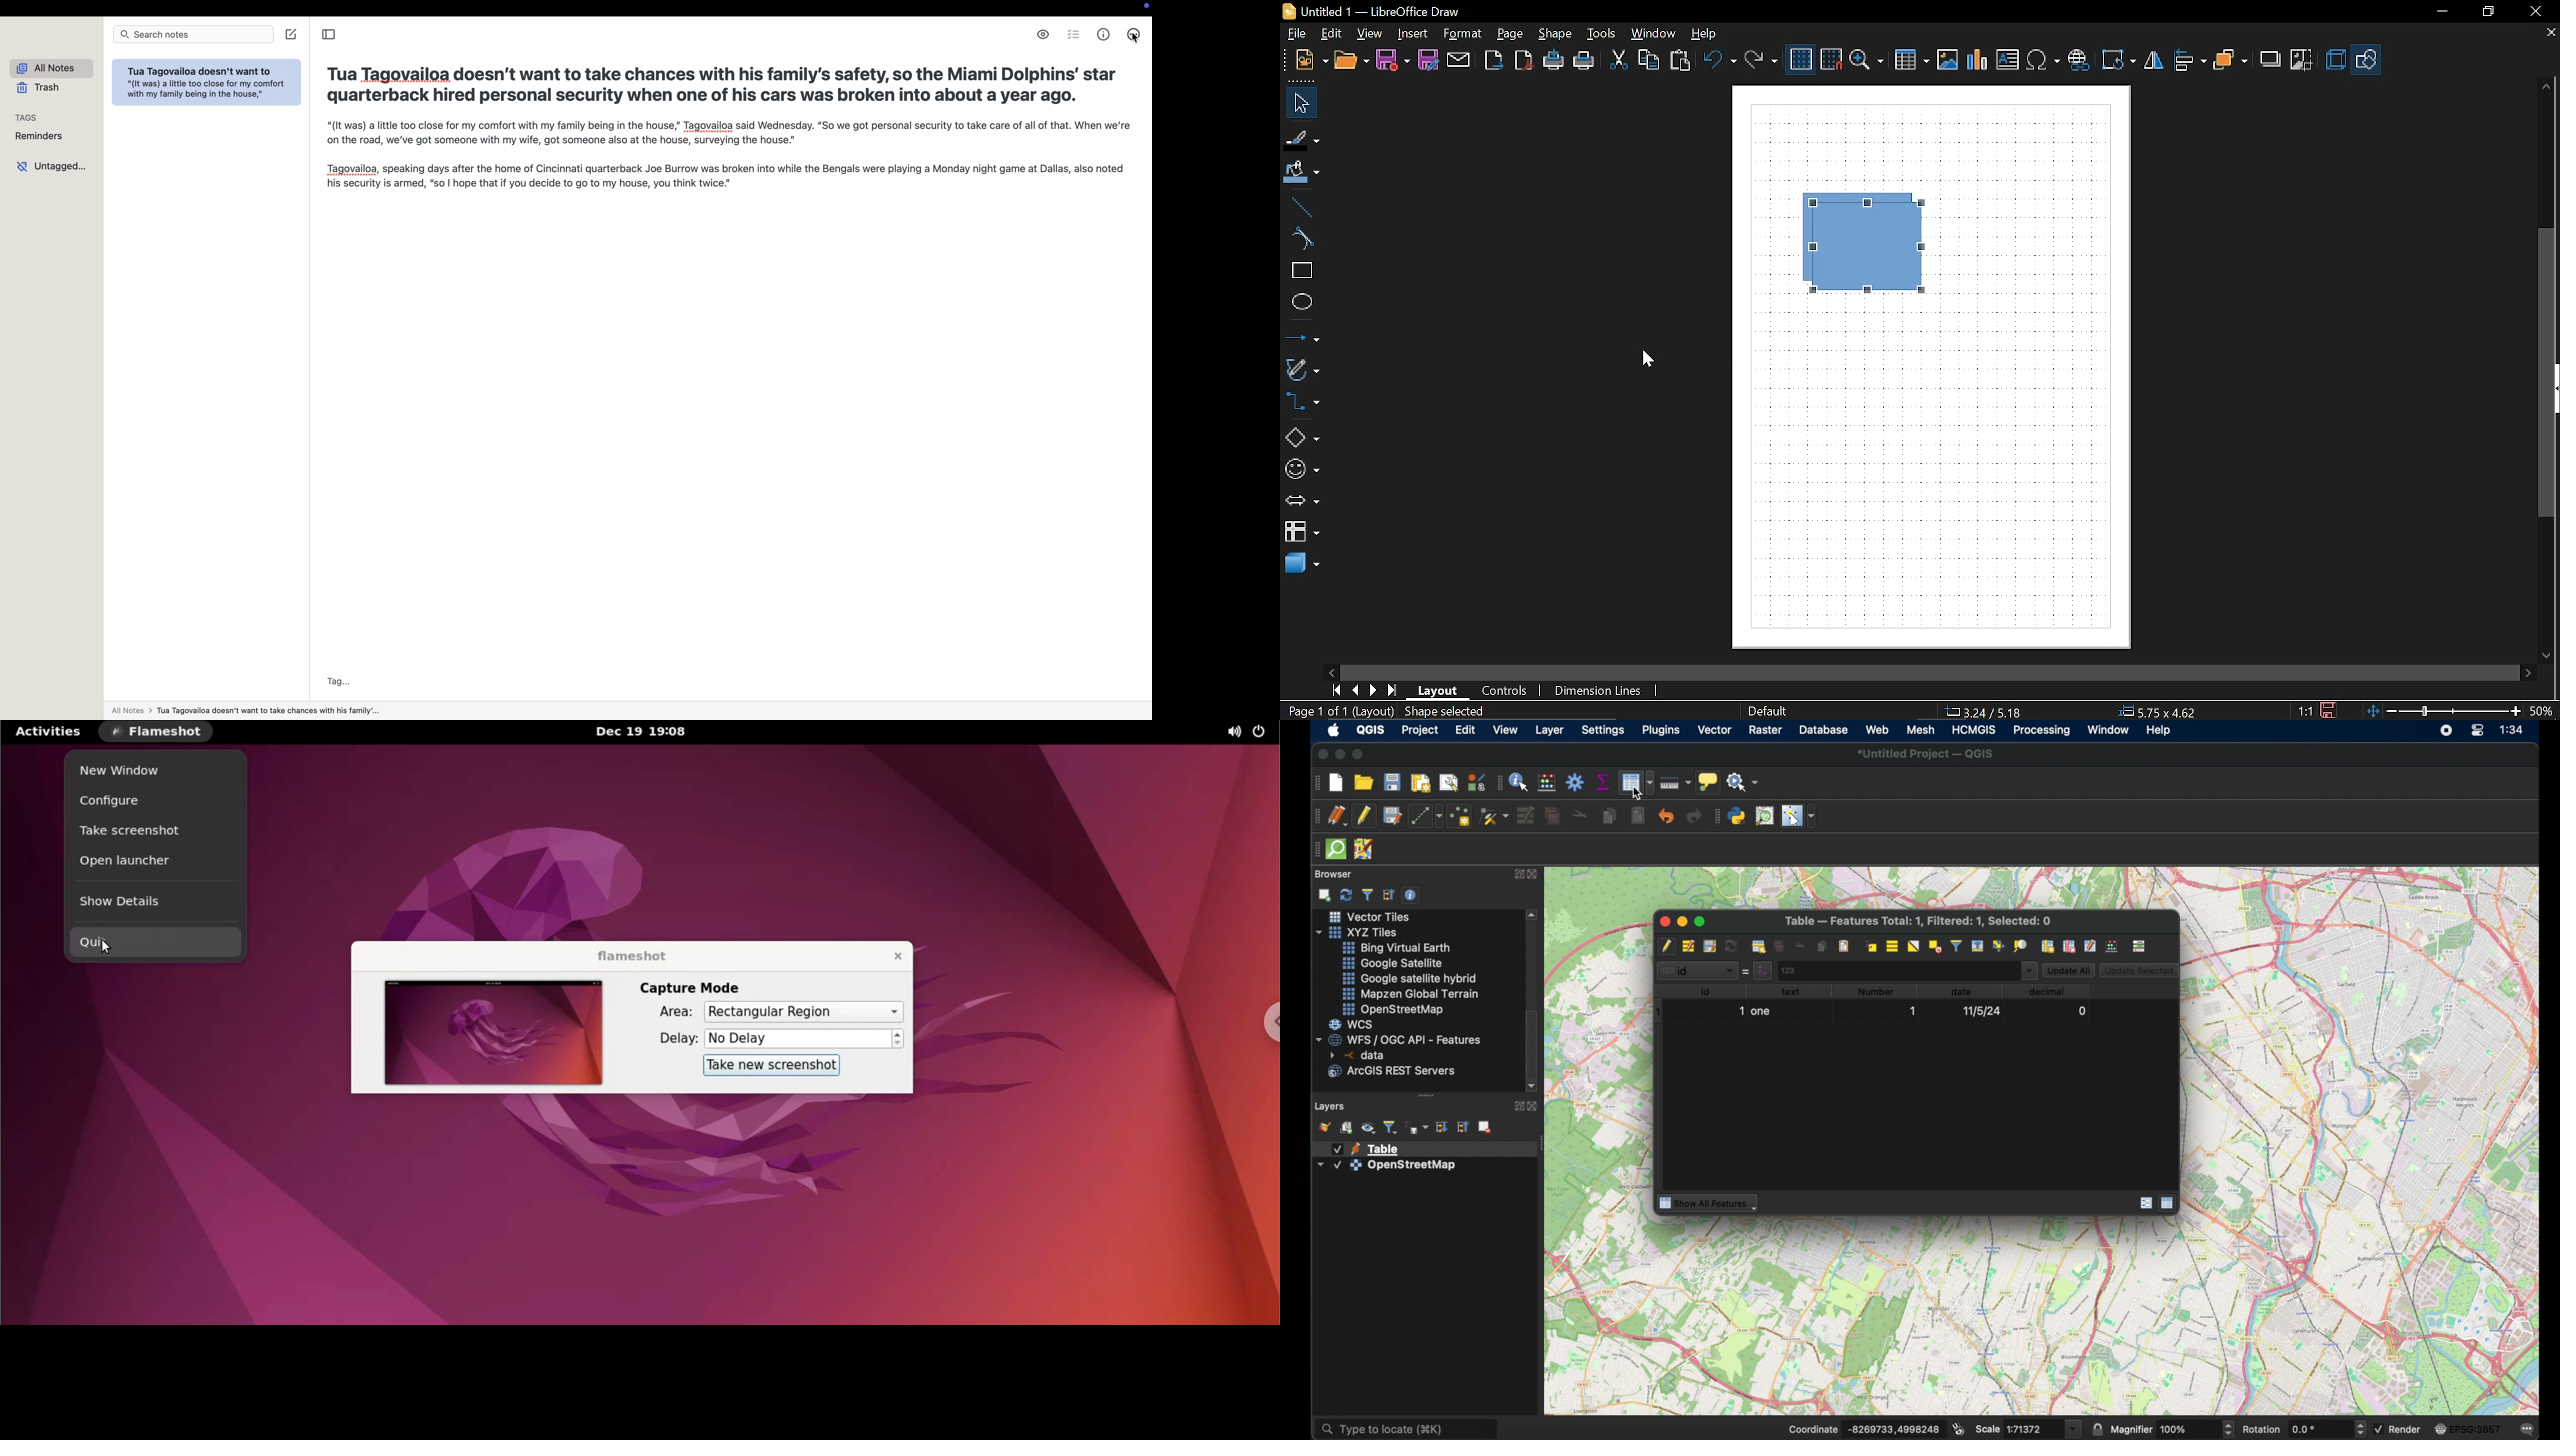  I want to click on filter legend, so click(1391, 1125).